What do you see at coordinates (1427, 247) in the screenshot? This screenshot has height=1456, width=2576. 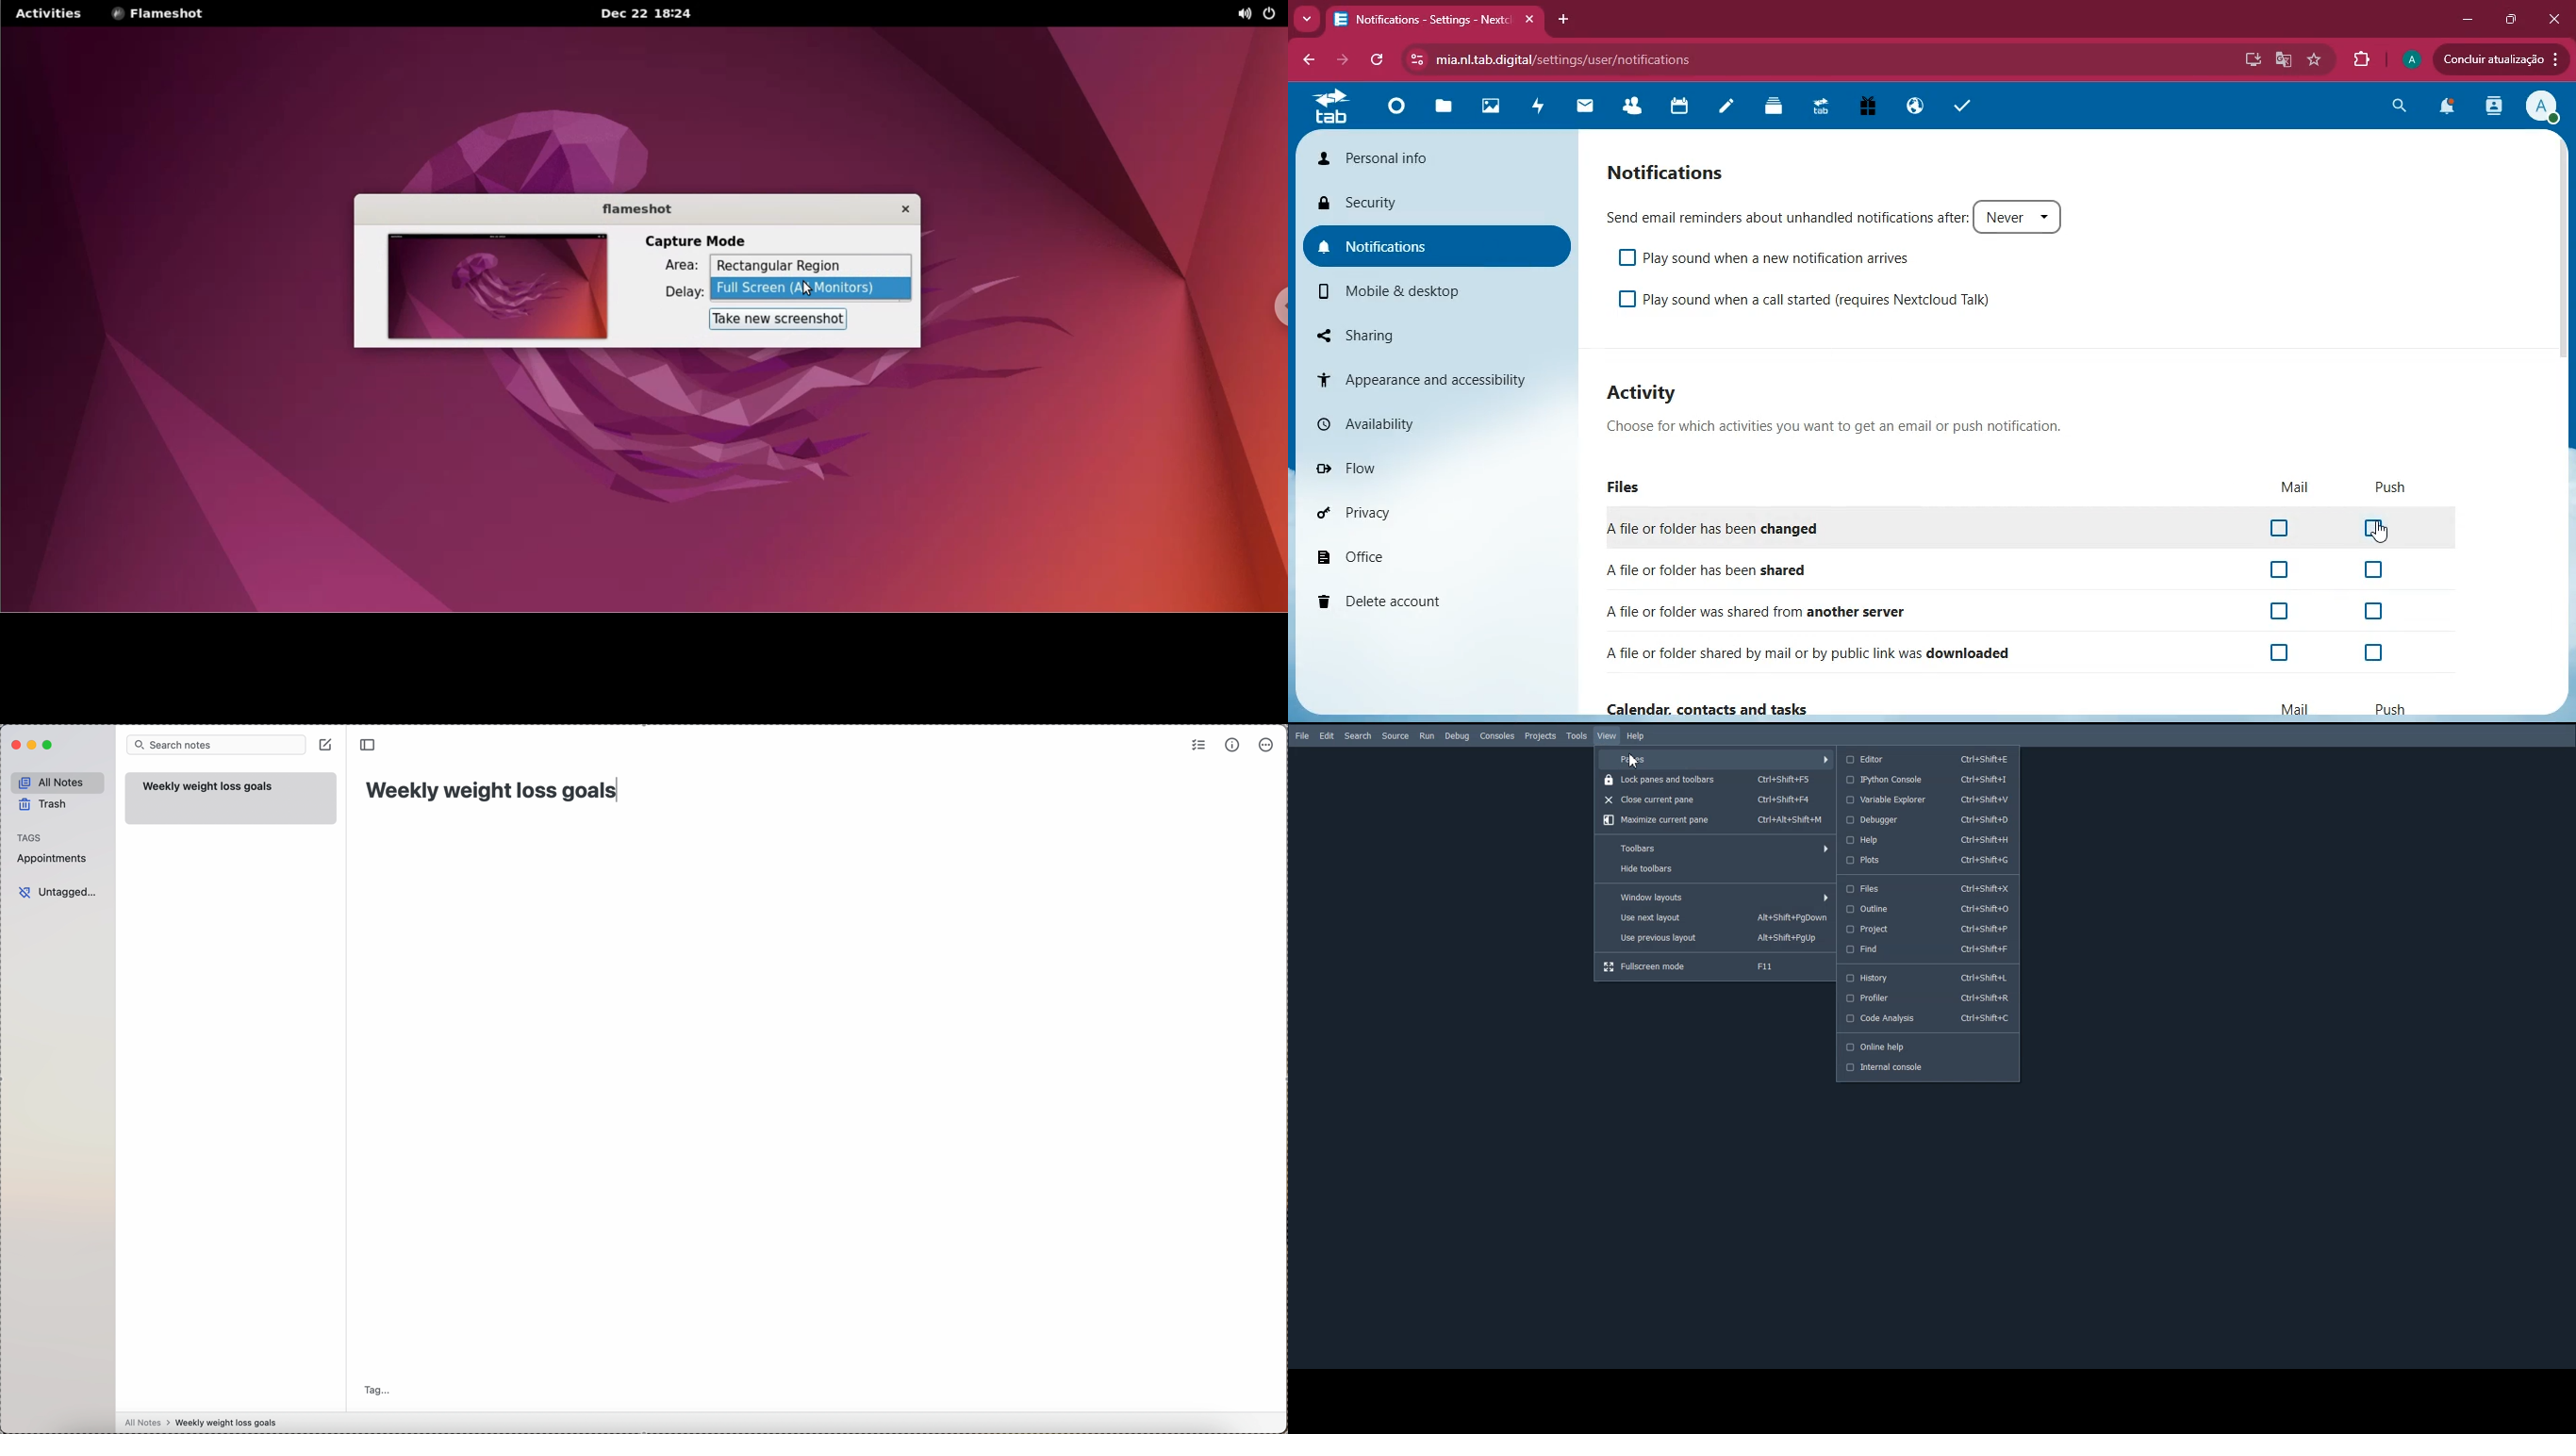 I see `notifications` at bounding box center [1427, 247].